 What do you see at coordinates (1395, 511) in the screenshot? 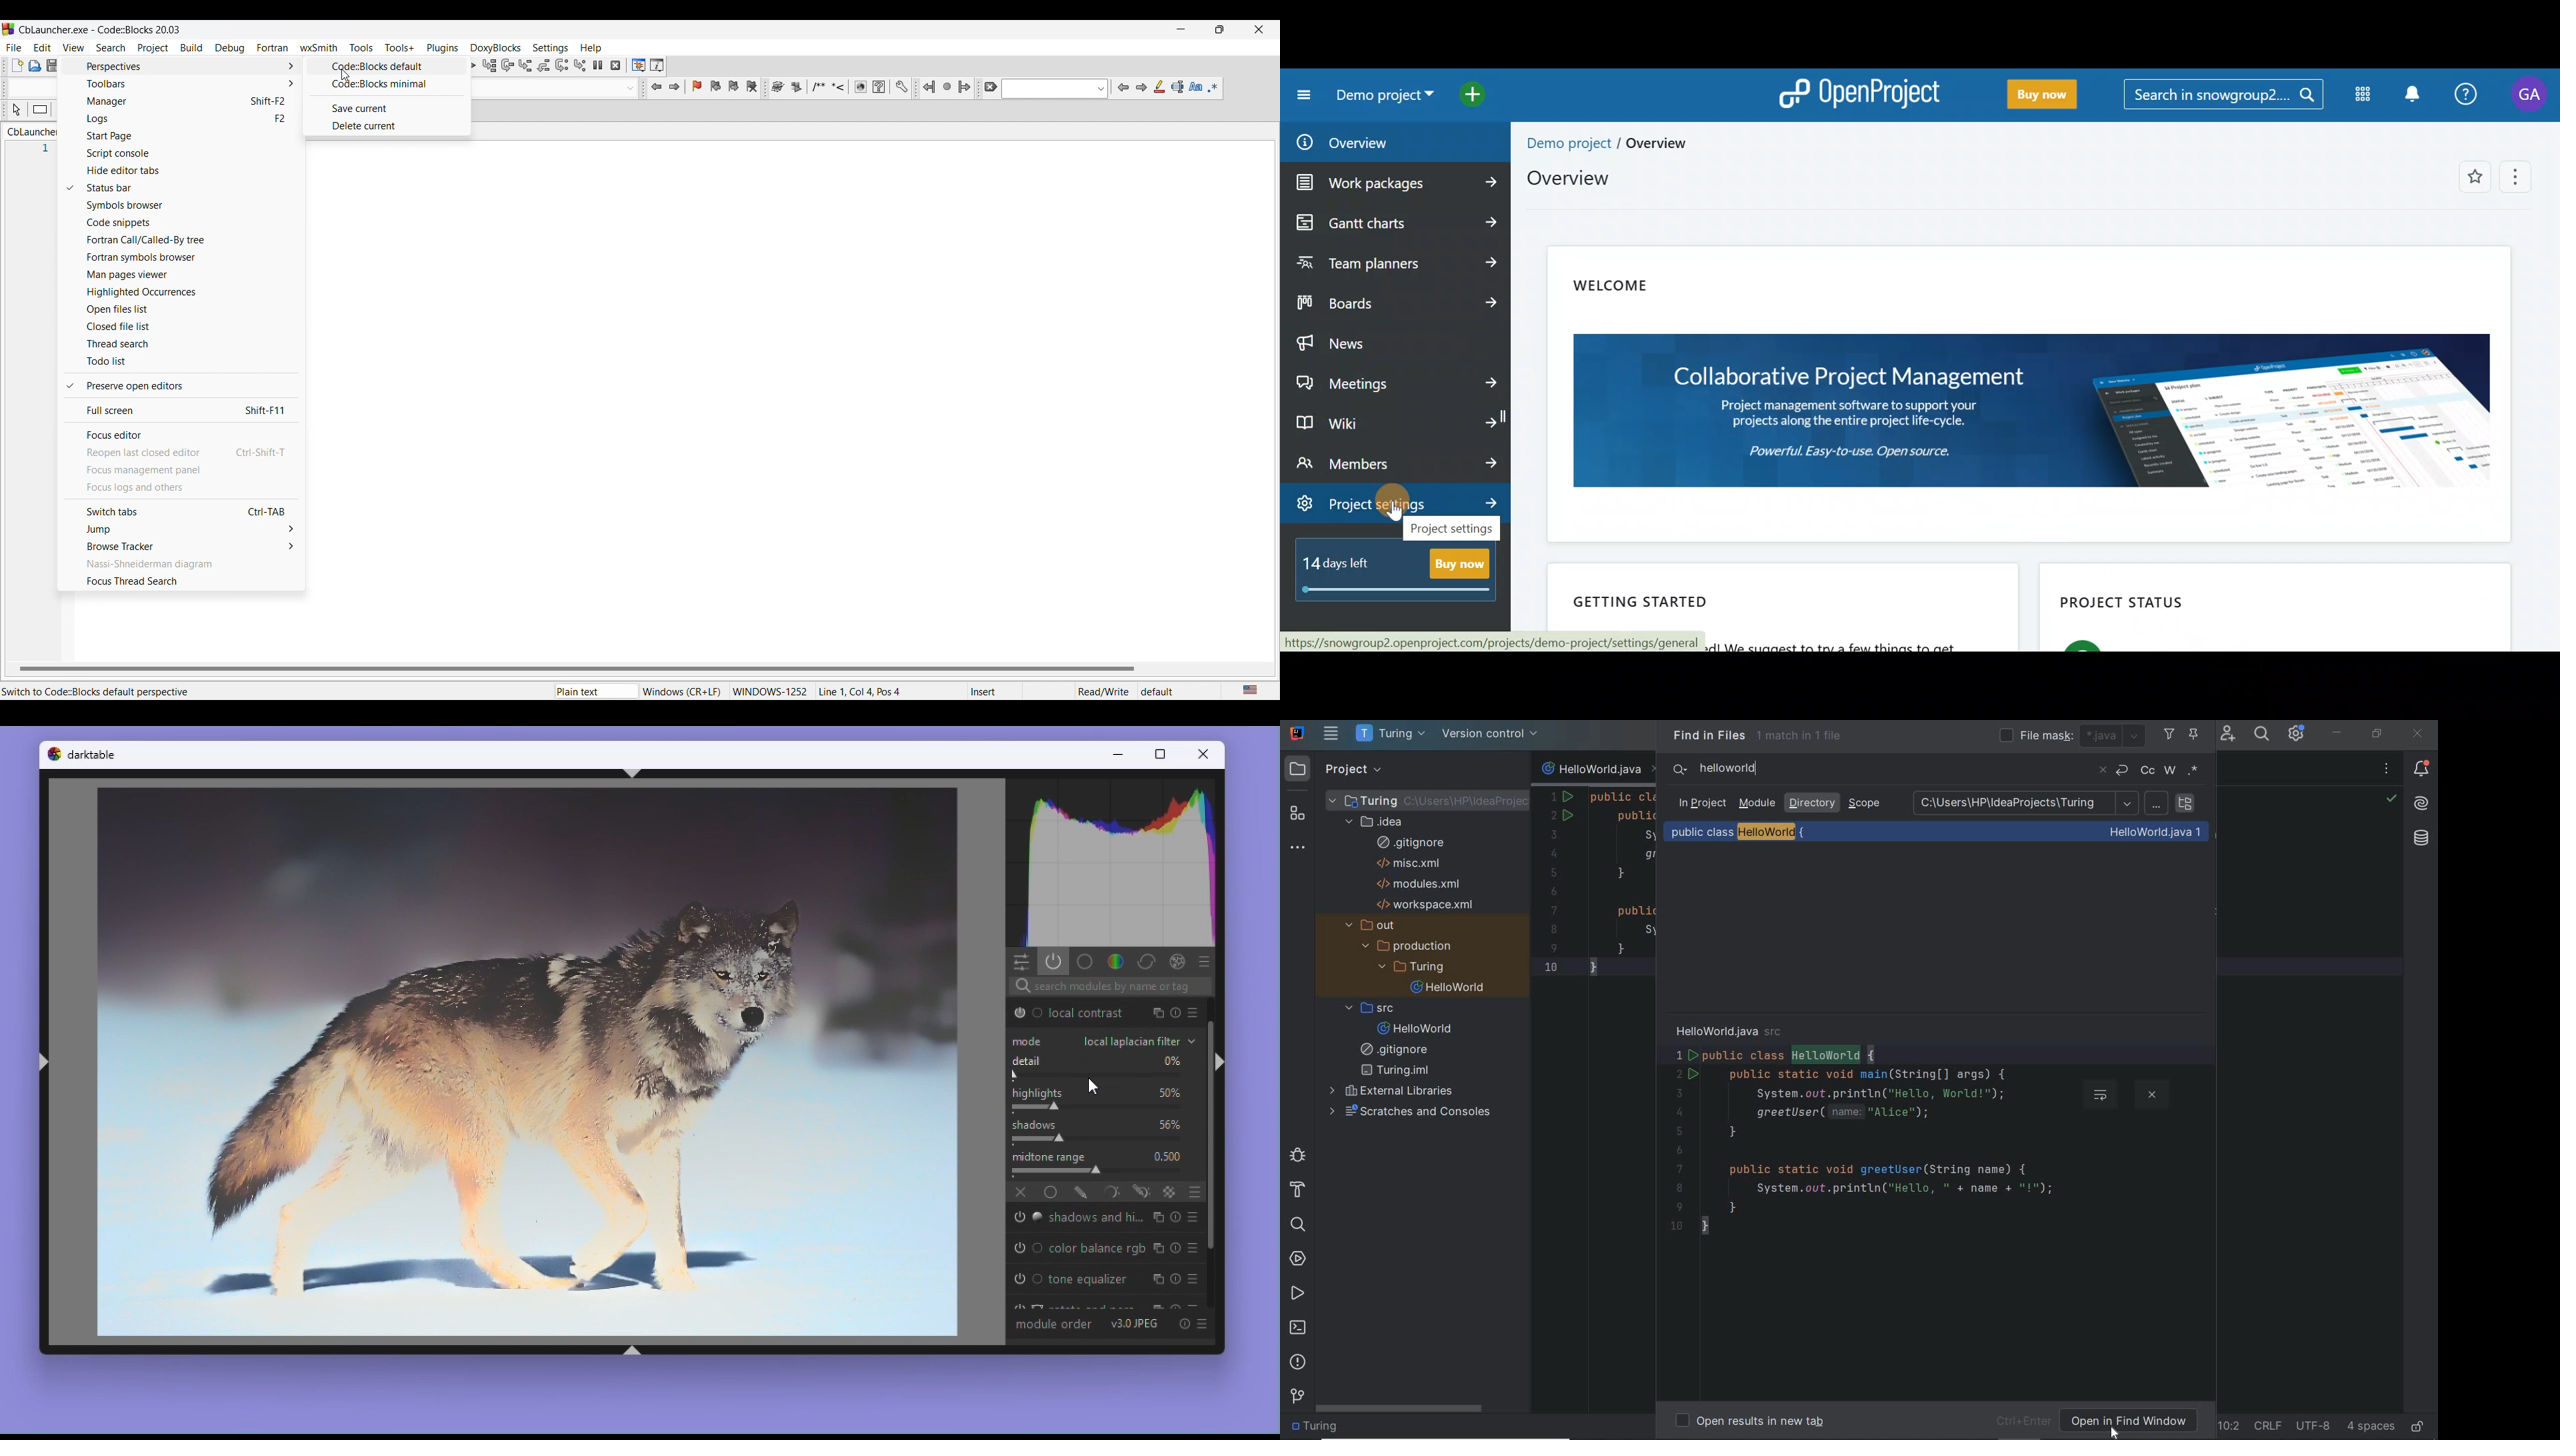
I see `cursor` at bounding box center [1395, 511].